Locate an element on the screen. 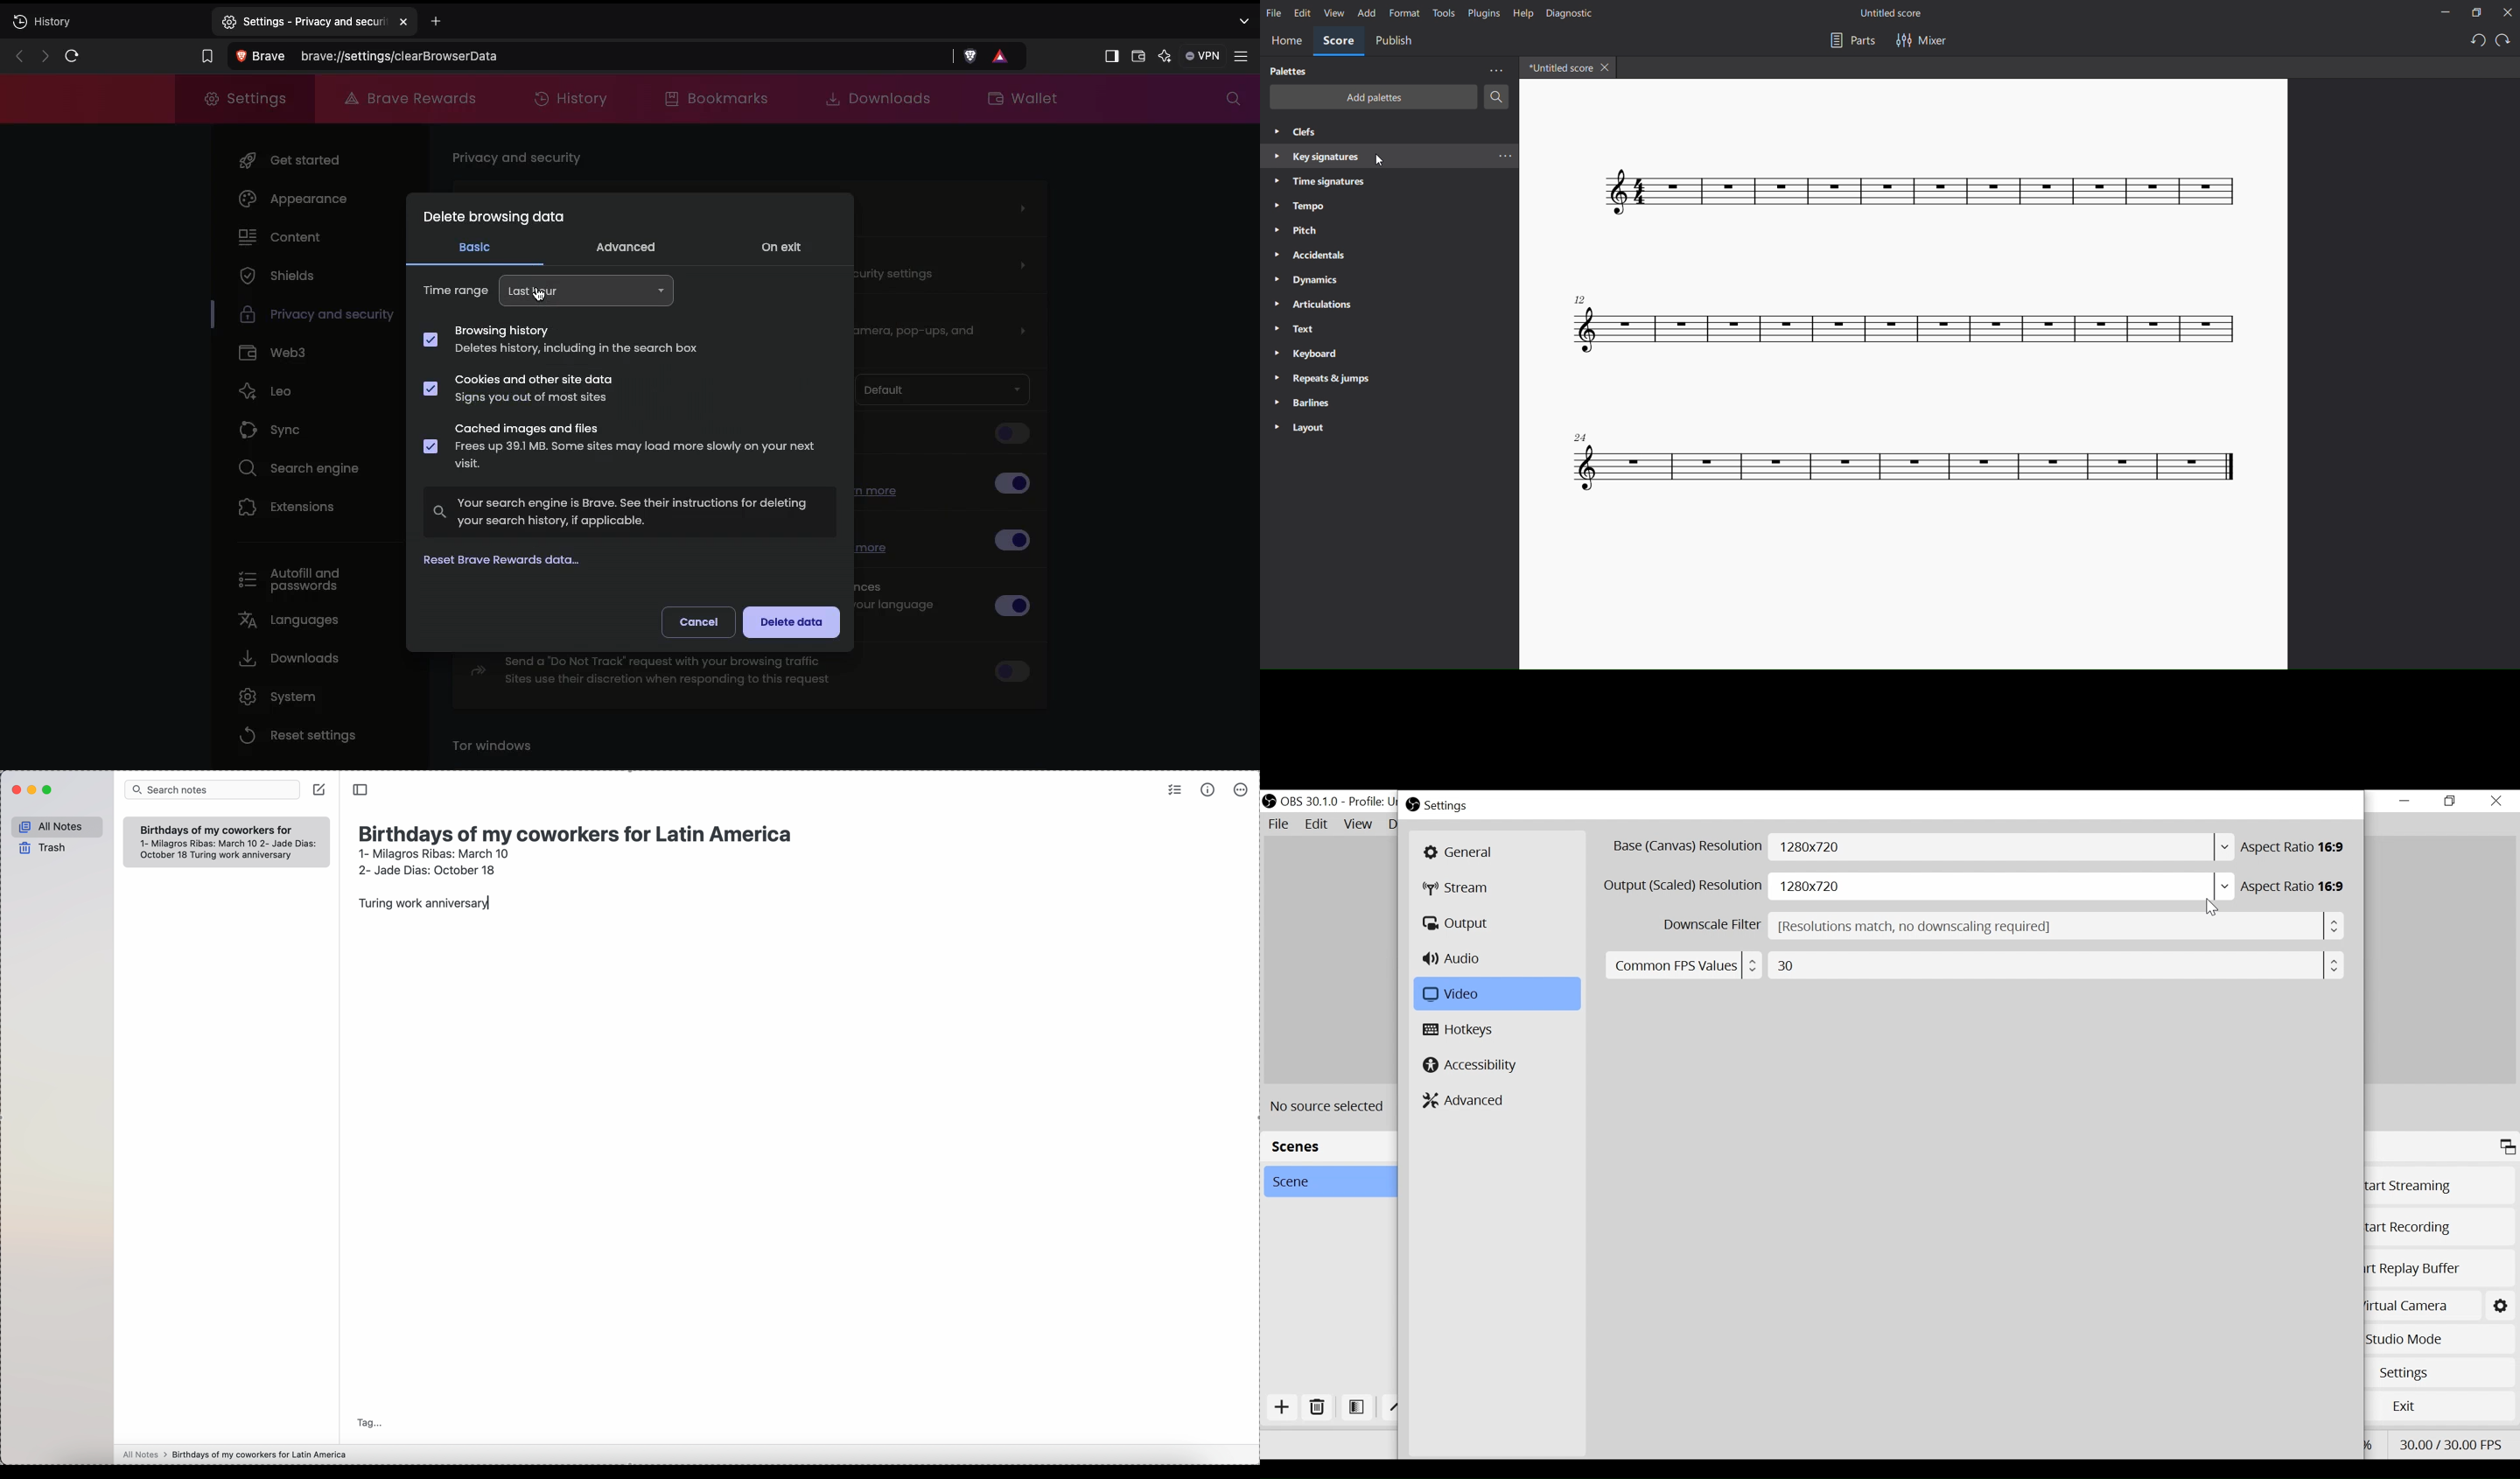 Image resolution: width=2520 pixels, height=1484 pixels. Autofill and passwords is located at coordinates (290, 575).